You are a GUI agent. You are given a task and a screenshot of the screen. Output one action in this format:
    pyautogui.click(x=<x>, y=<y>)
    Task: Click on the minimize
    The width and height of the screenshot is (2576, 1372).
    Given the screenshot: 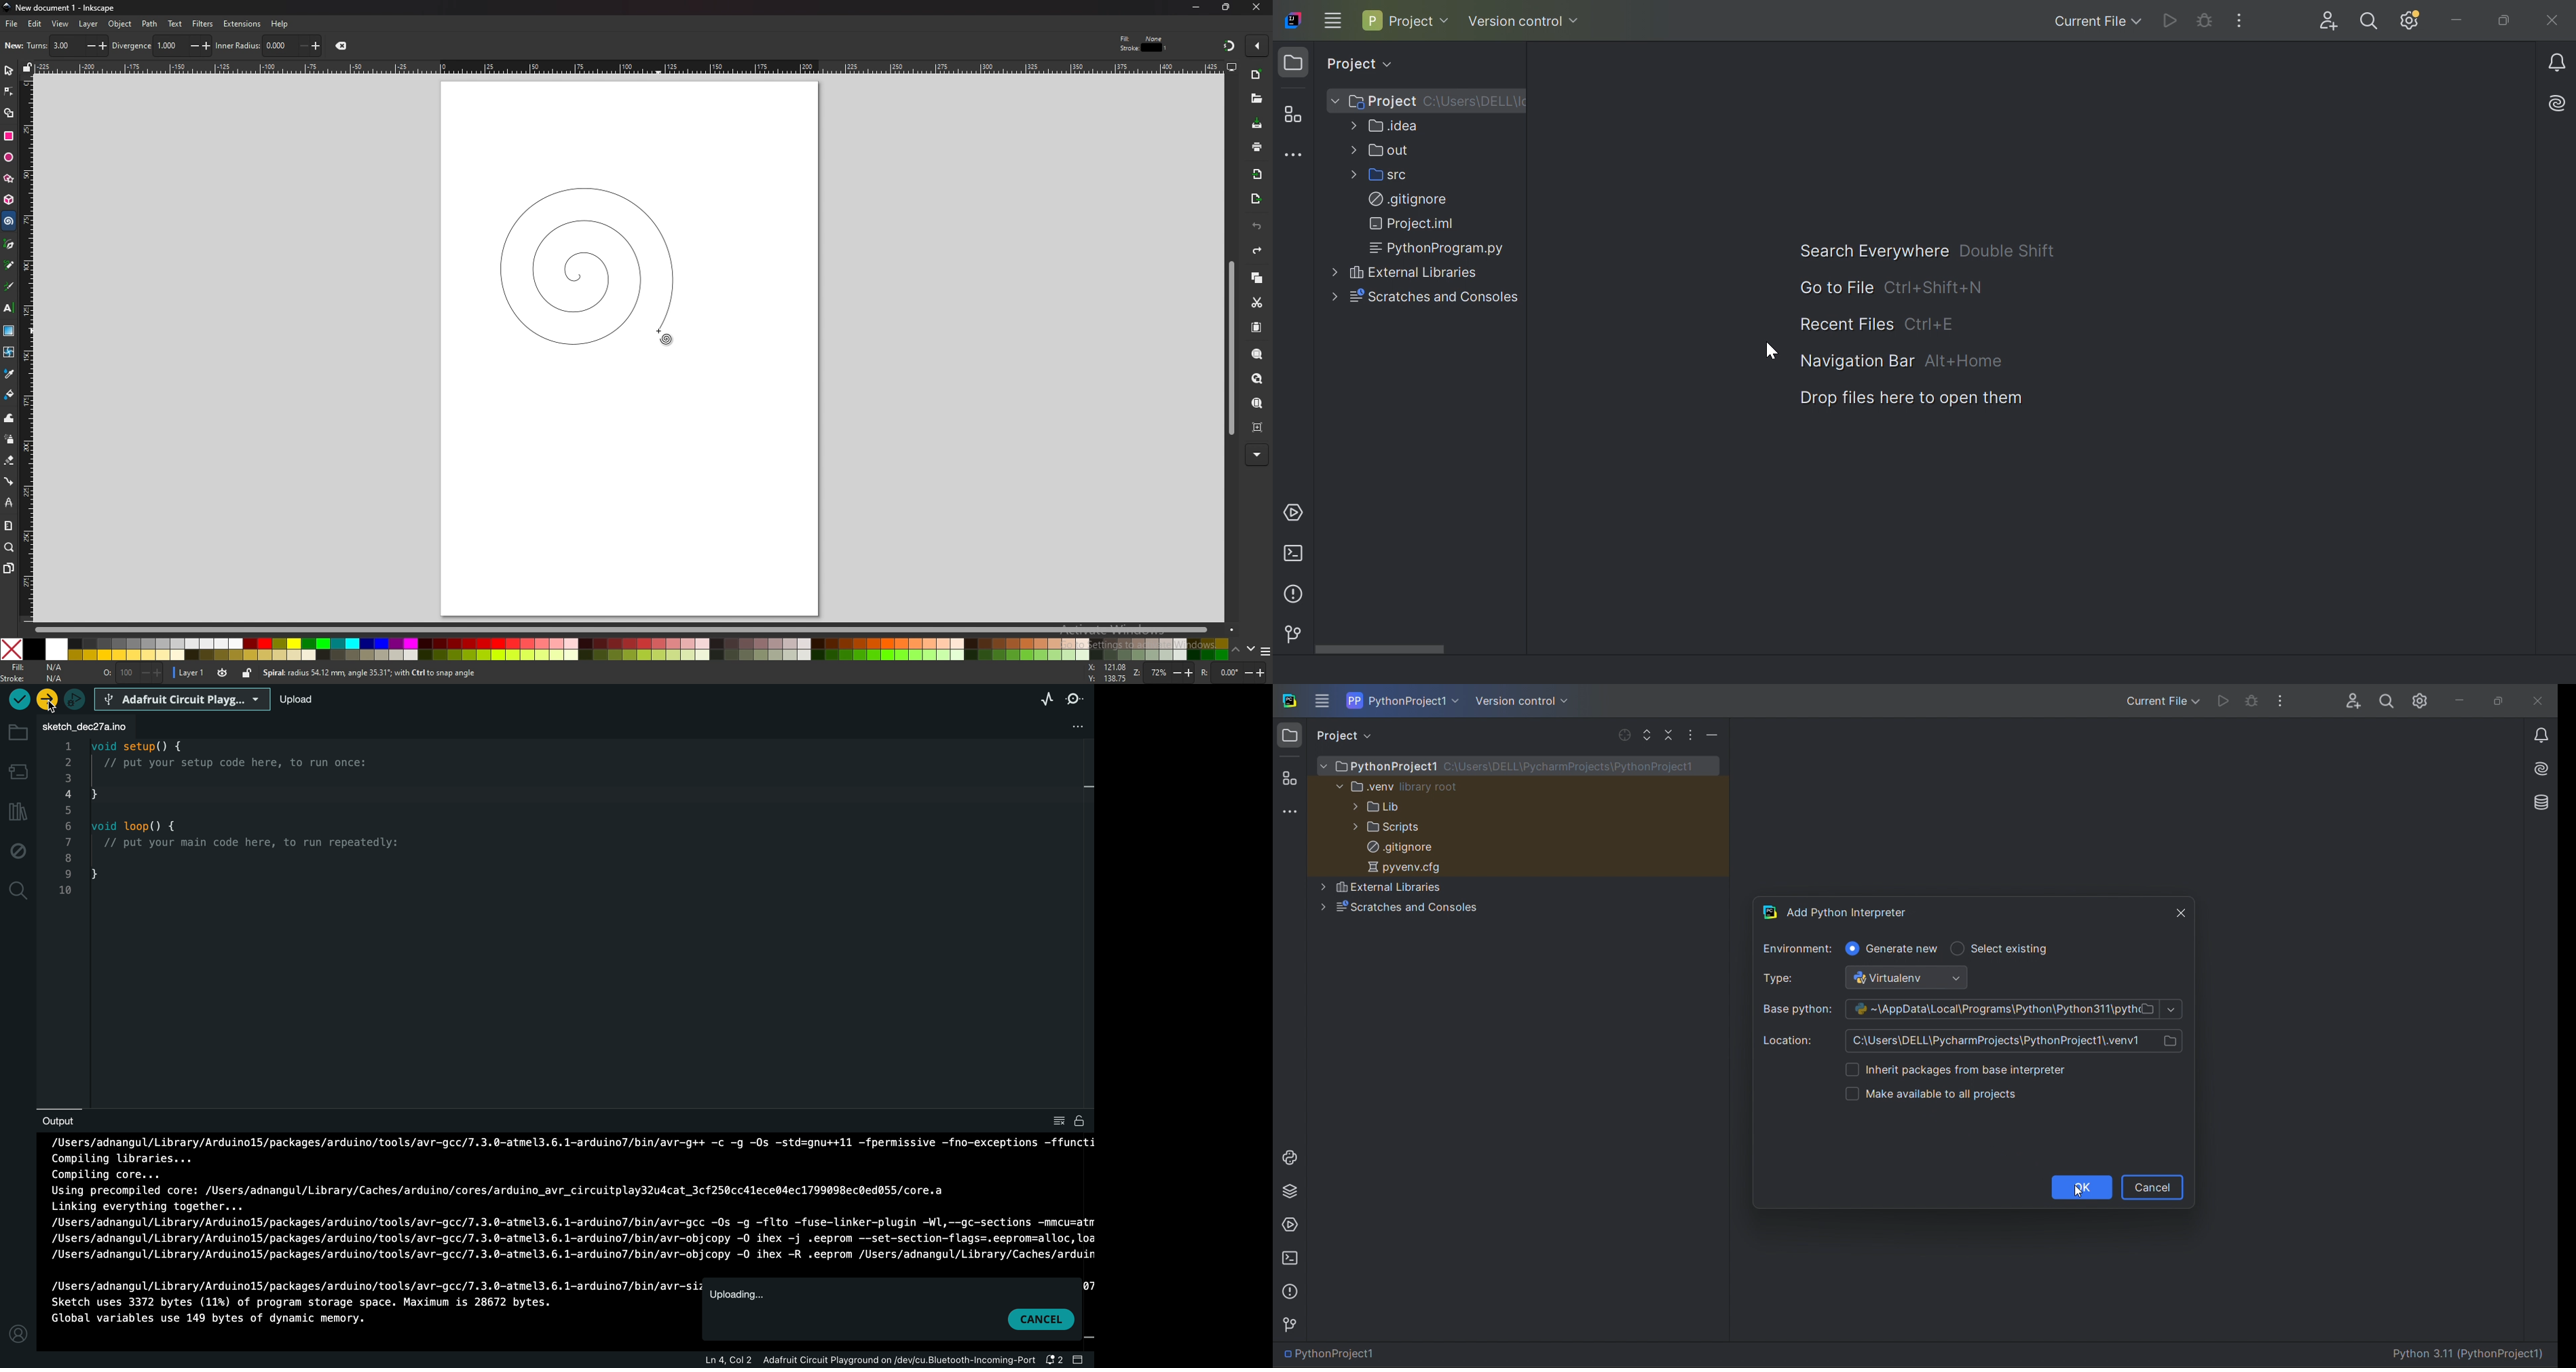 What is the action you would take?
    pyautogui.click(x=1195, y=7)
    